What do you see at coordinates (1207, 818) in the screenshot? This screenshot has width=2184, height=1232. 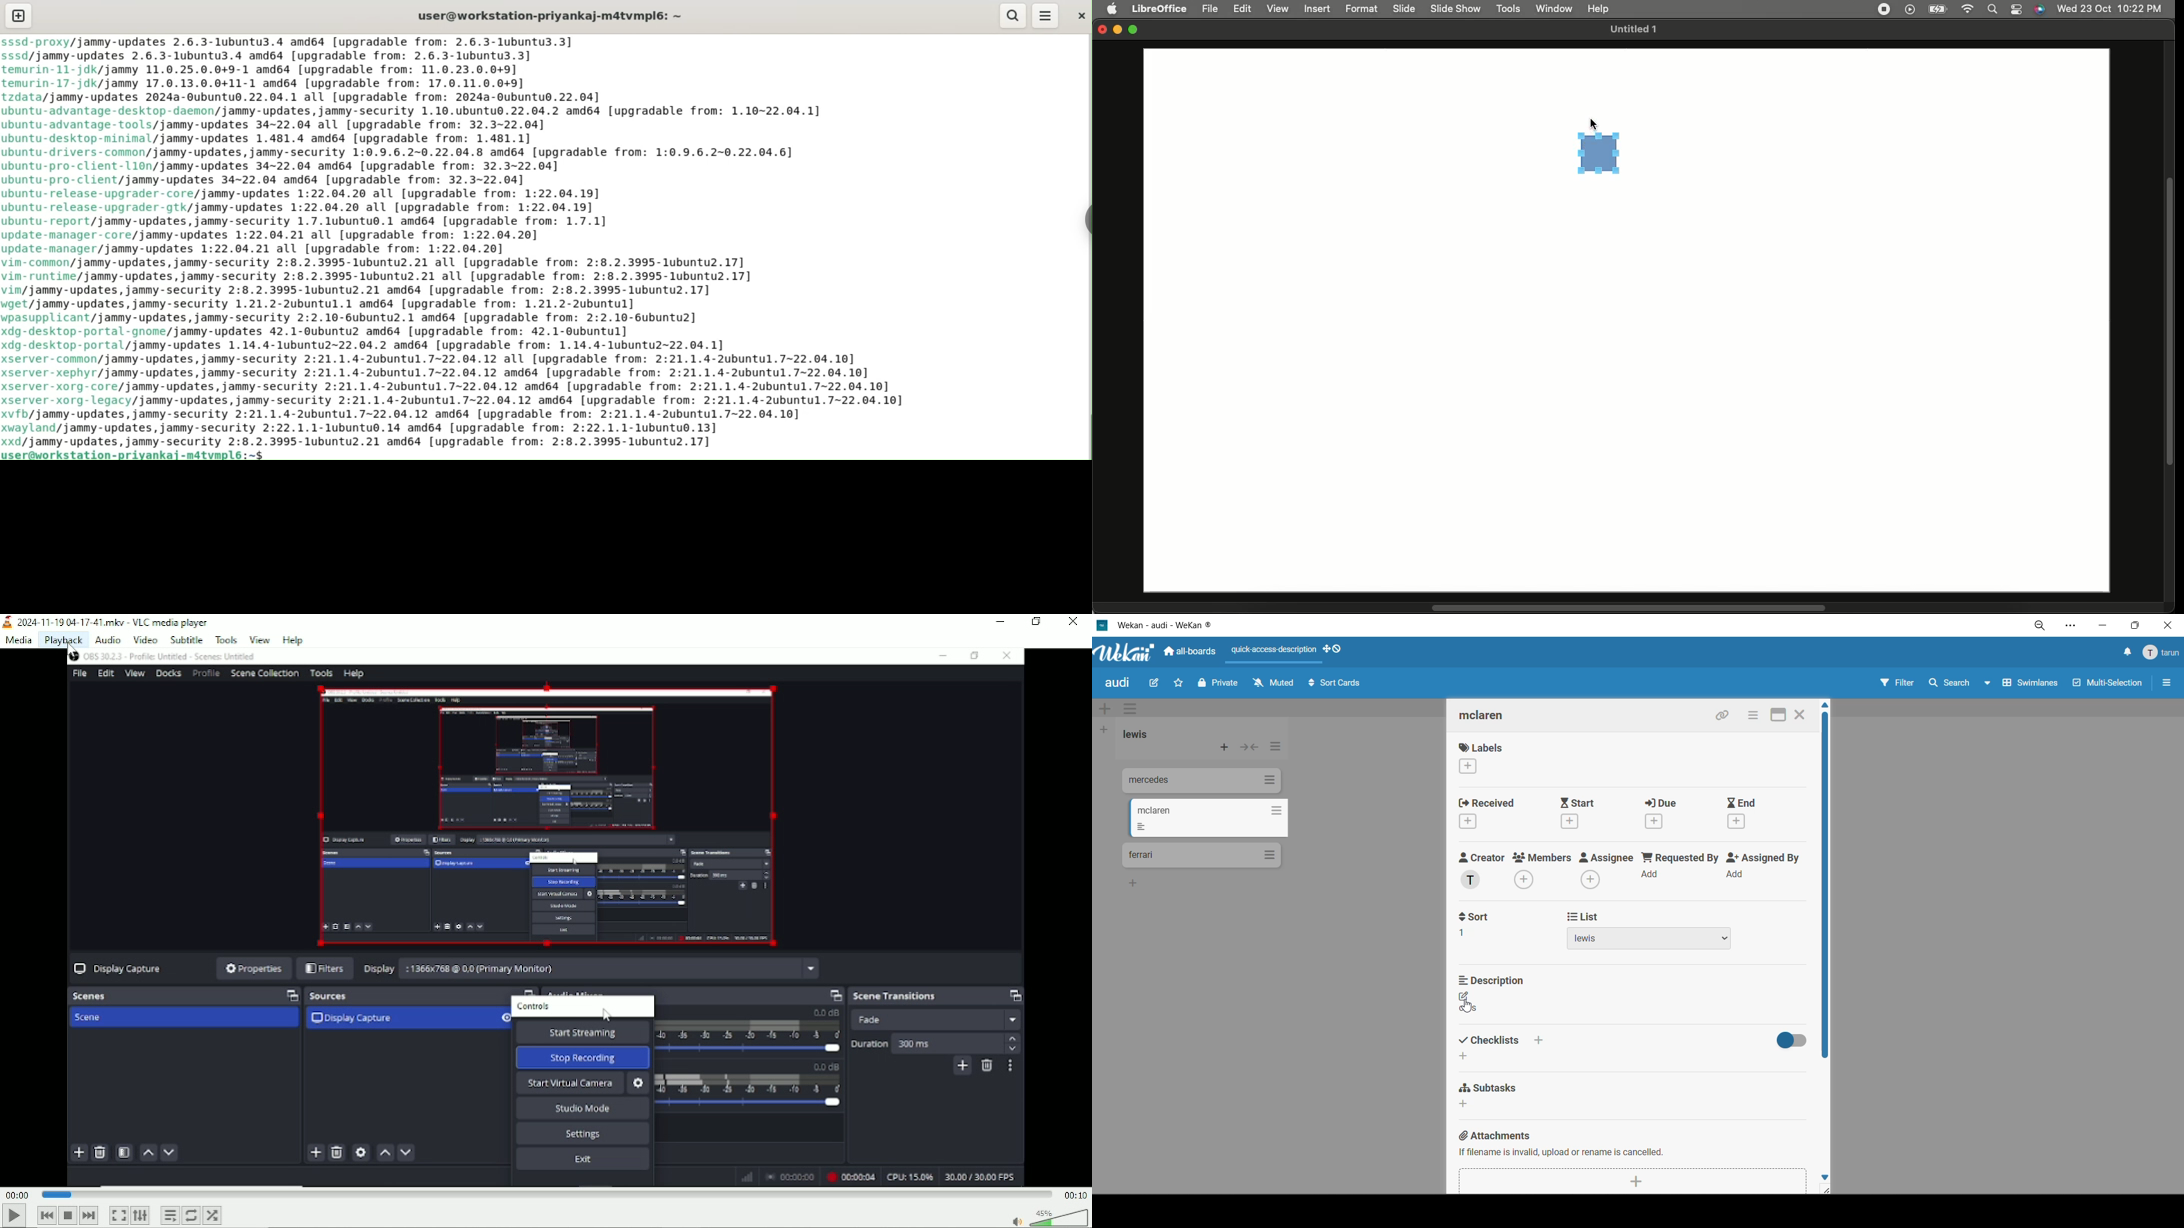 I see `cards` at bounding box center [1207, 818].